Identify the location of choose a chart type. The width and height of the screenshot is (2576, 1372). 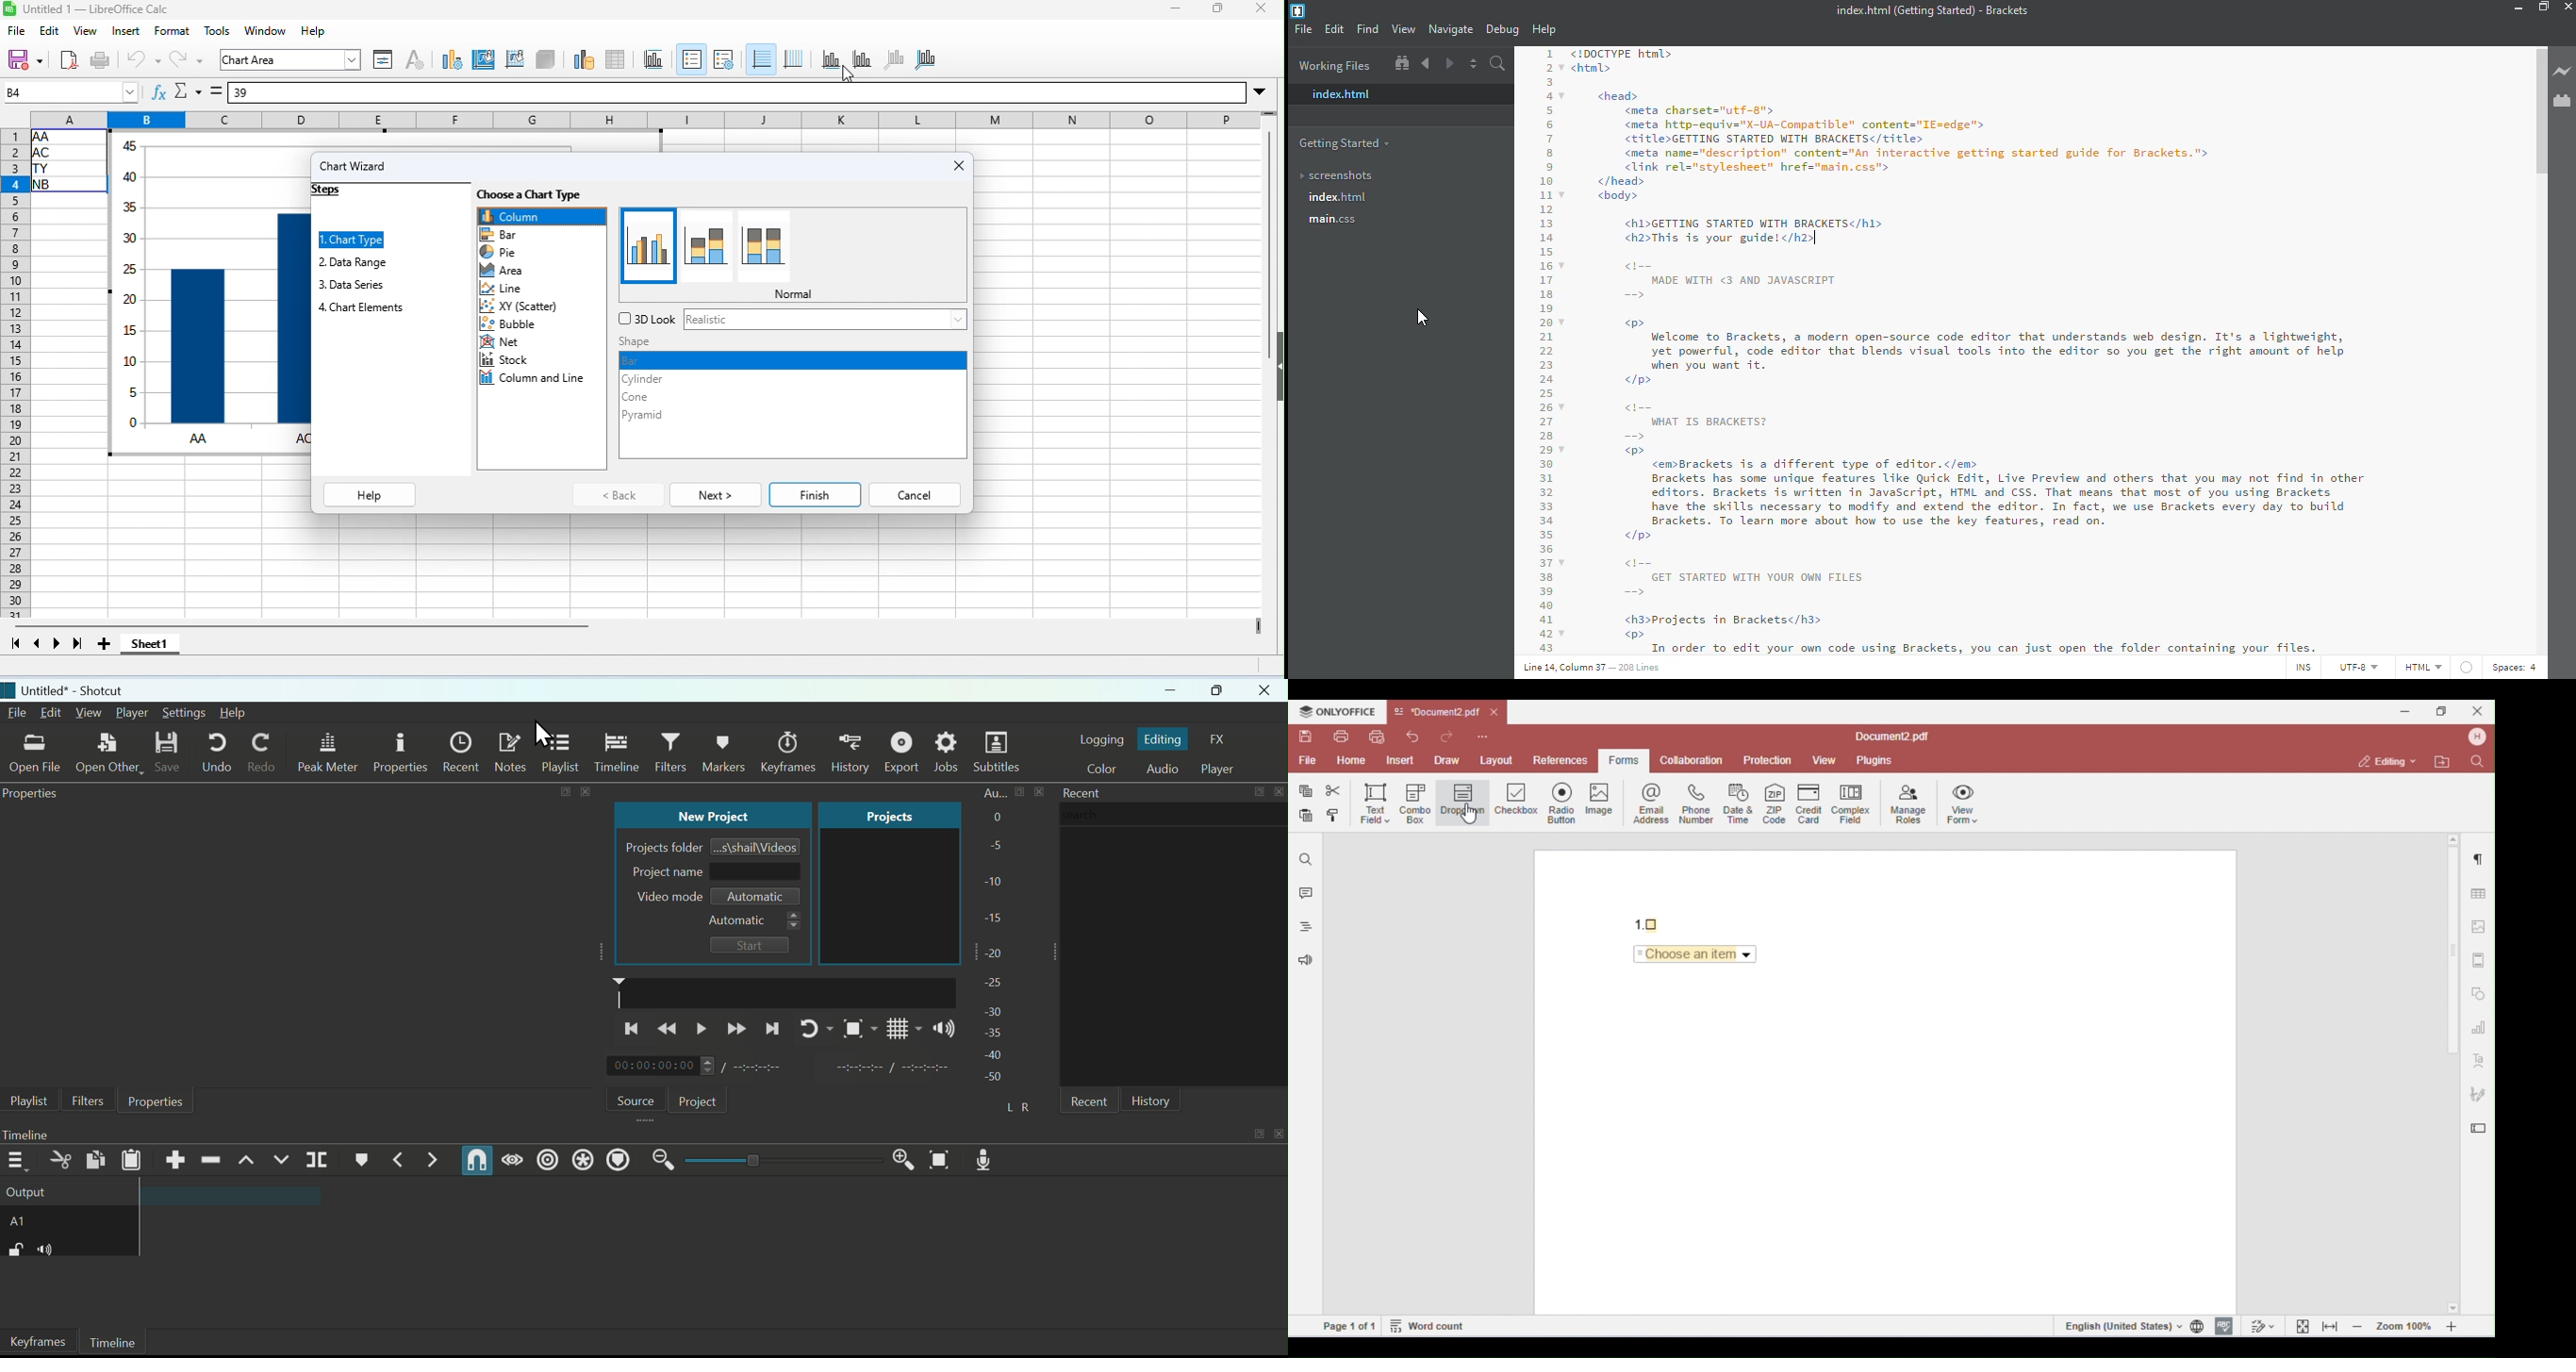
(530, 195).